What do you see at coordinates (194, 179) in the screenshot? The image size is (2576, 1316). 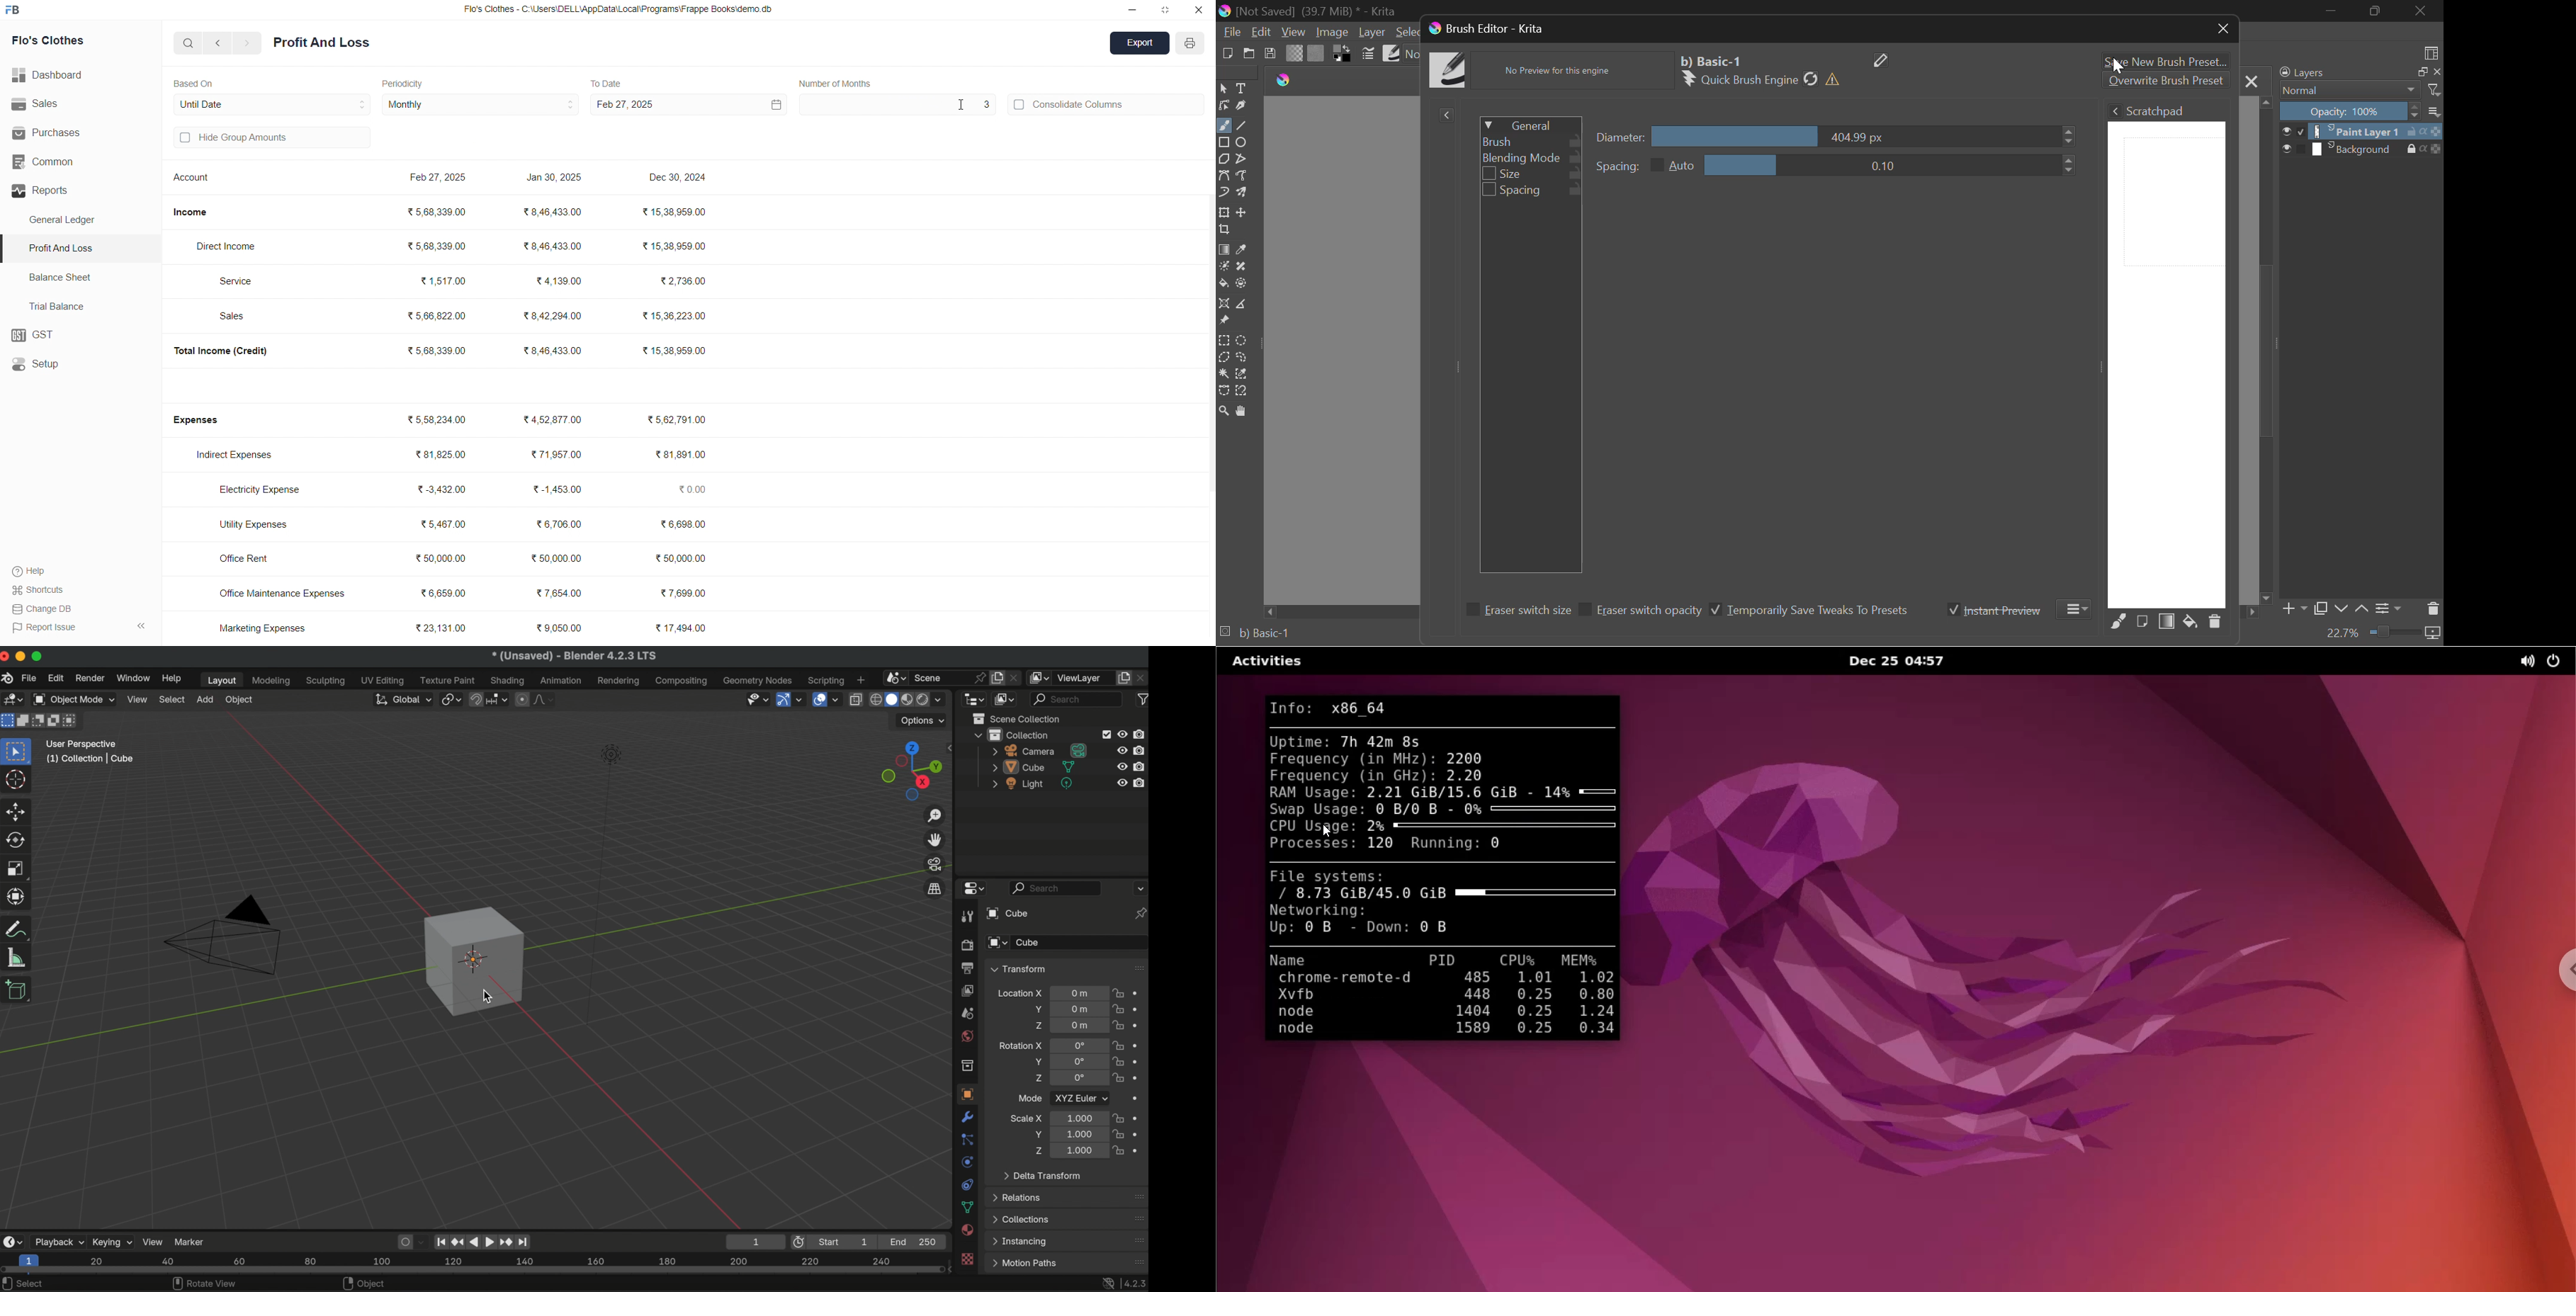 I see `Account` at bounding box center [194, 179].